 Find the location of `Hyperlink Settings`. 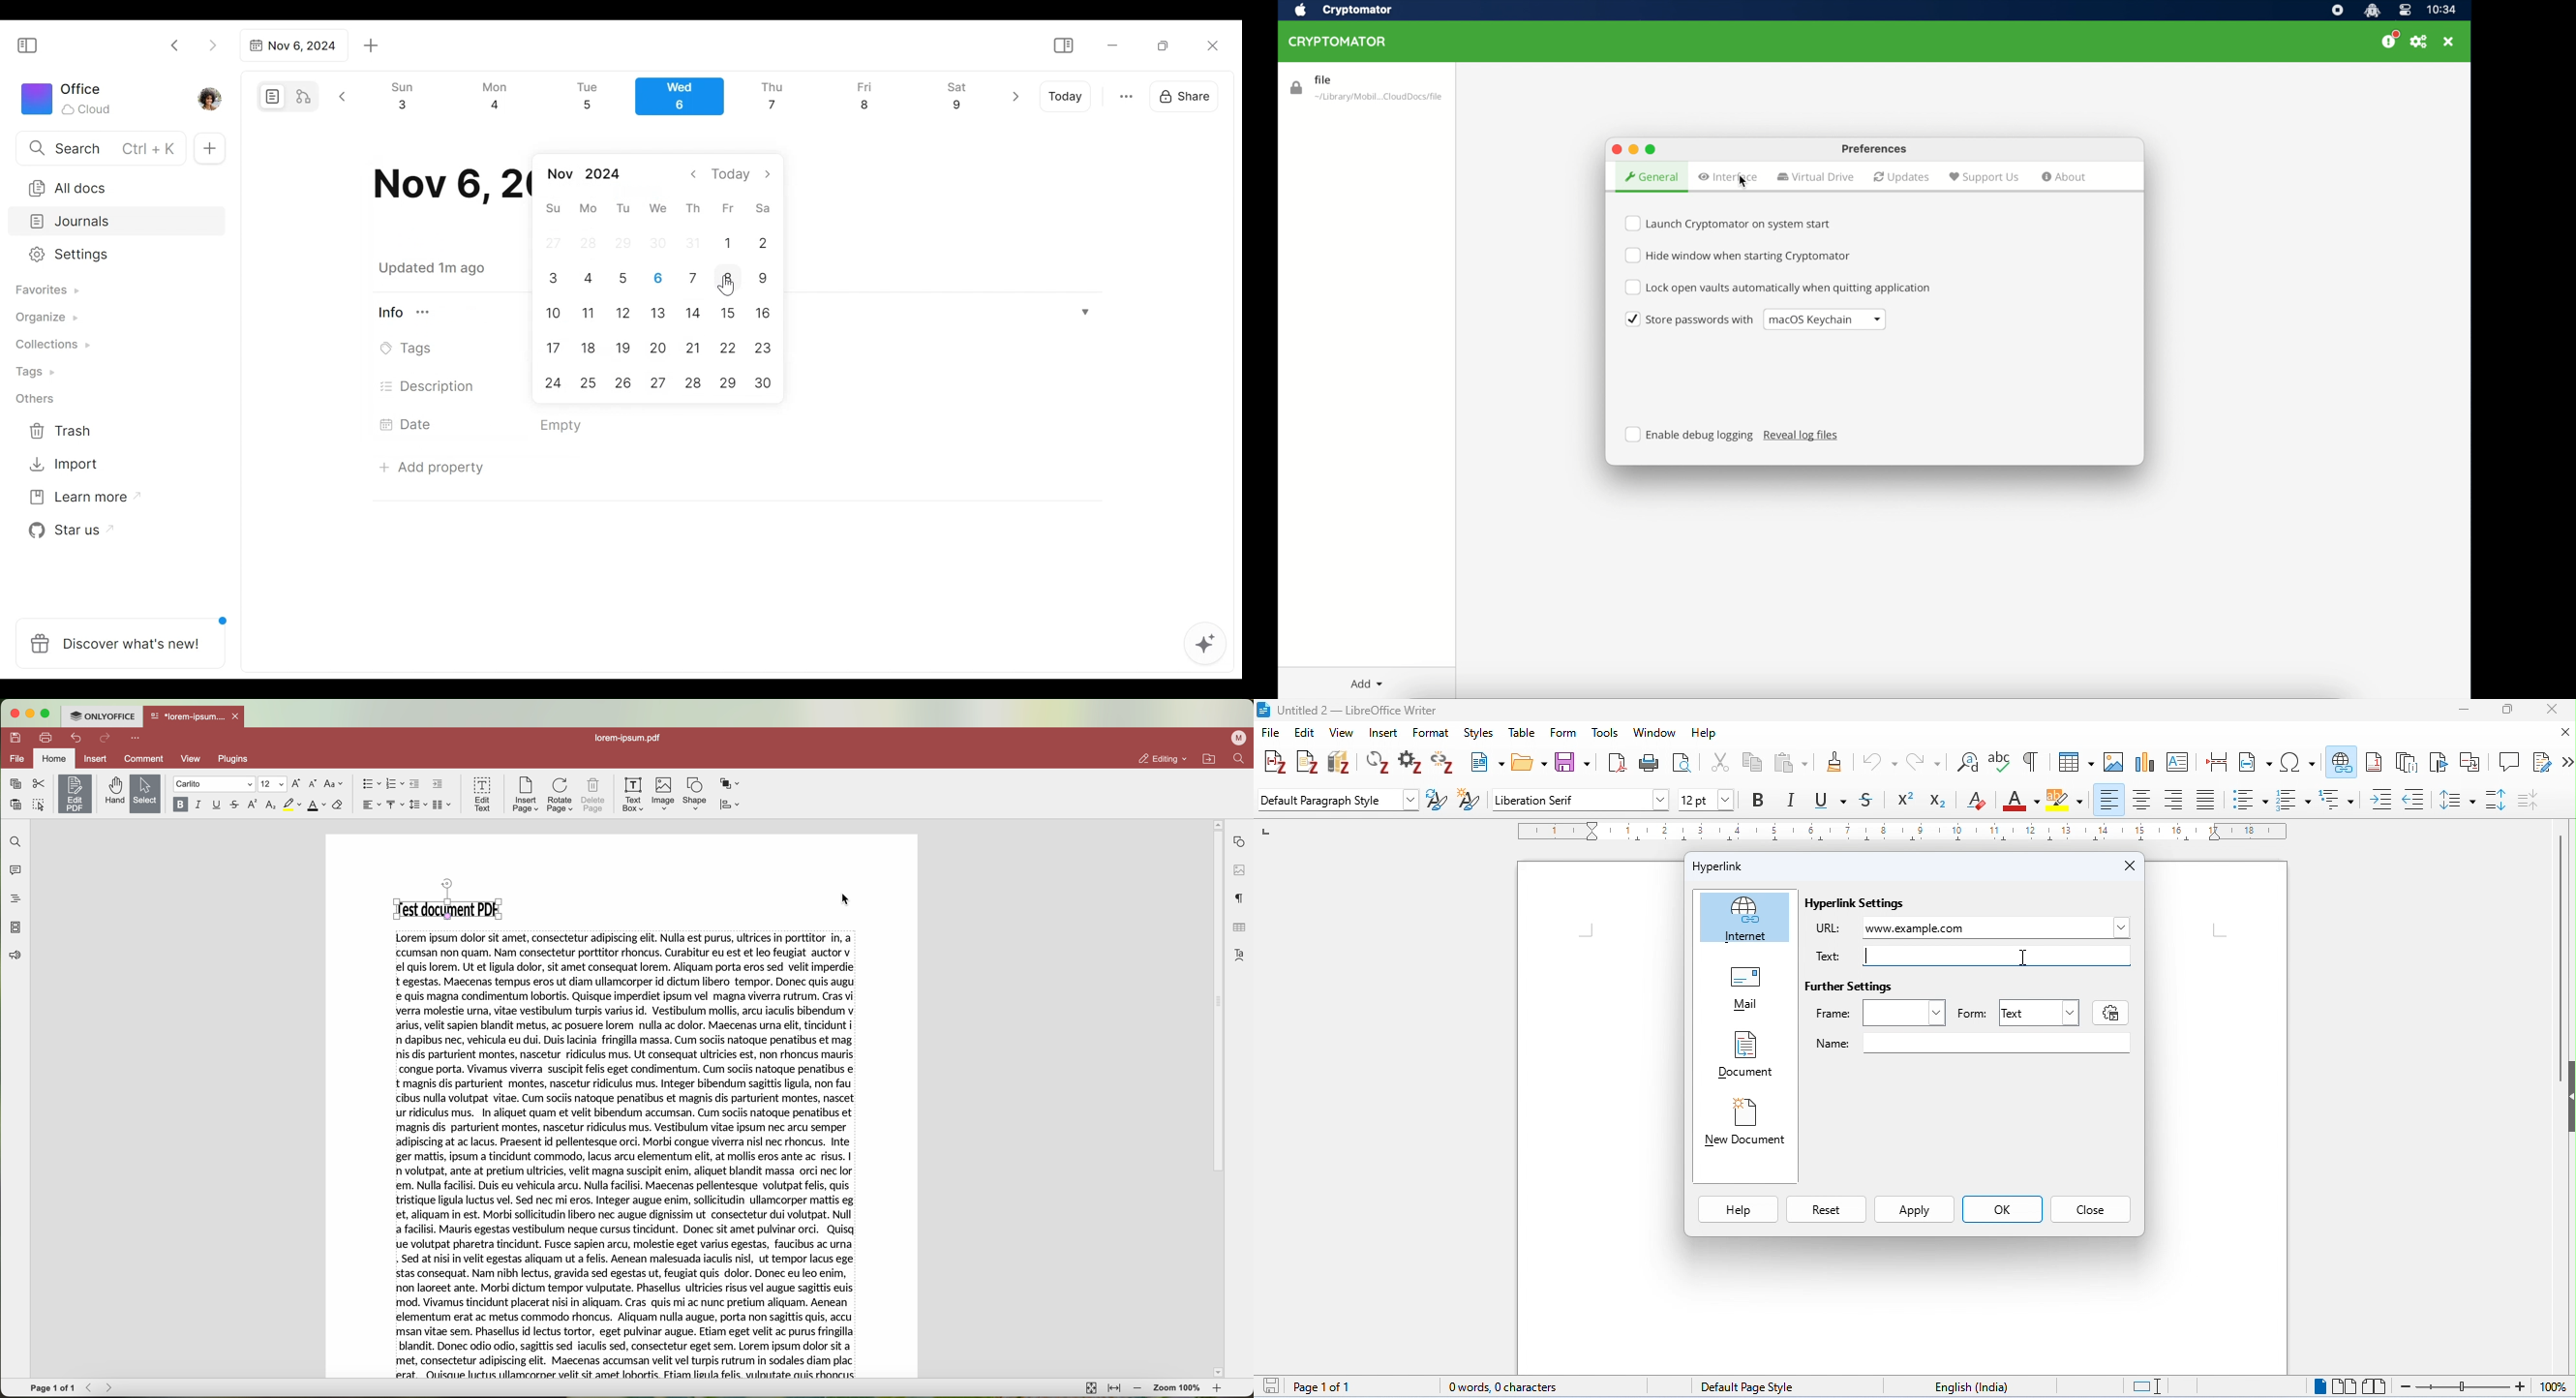

Hyperlink Settings is located at coordinates (1859, 901).